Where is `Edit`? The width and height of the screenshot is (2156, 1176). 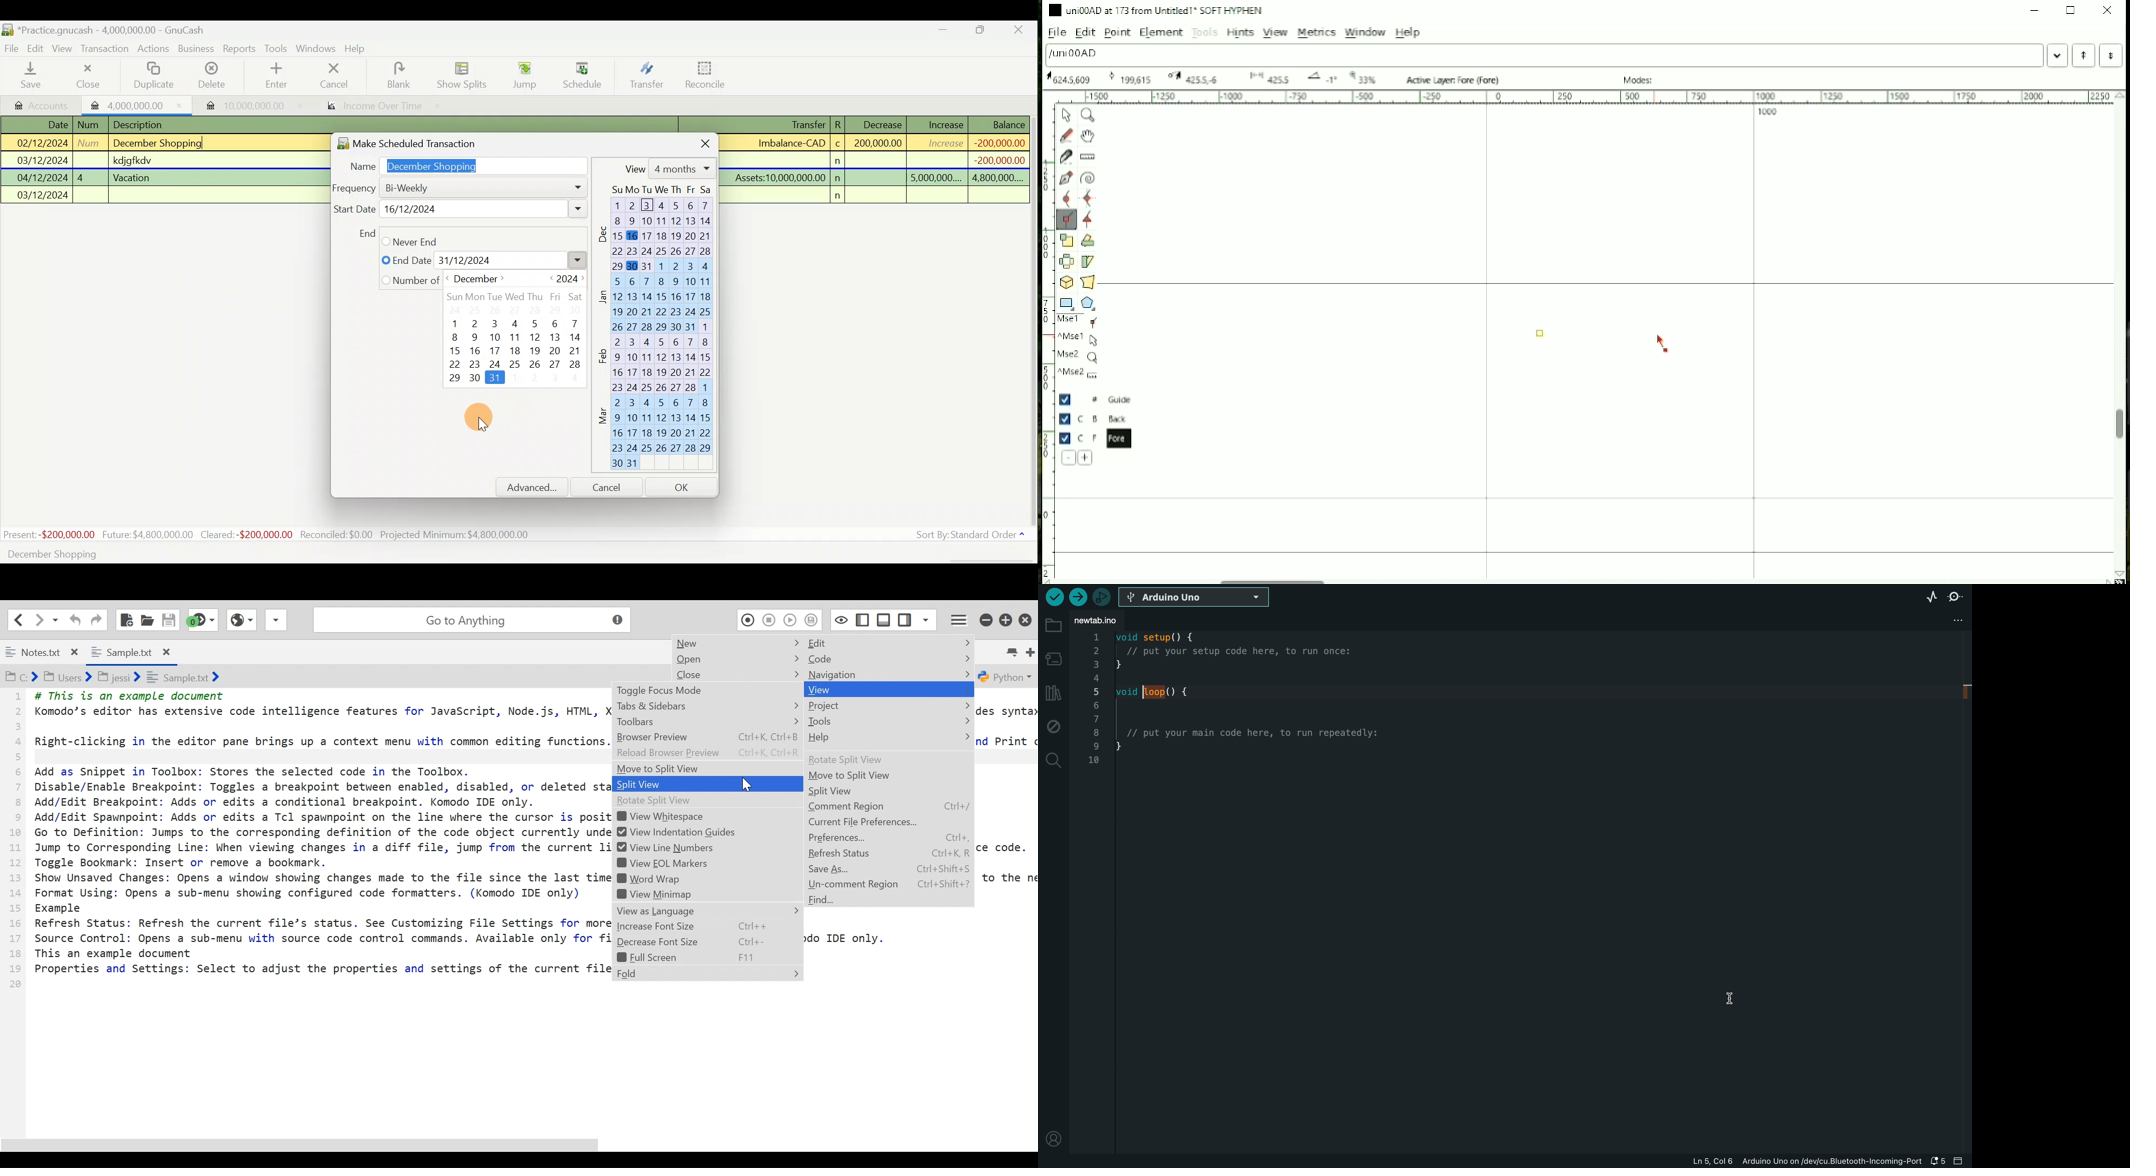
Edit is located at coordinates (1087, 33).